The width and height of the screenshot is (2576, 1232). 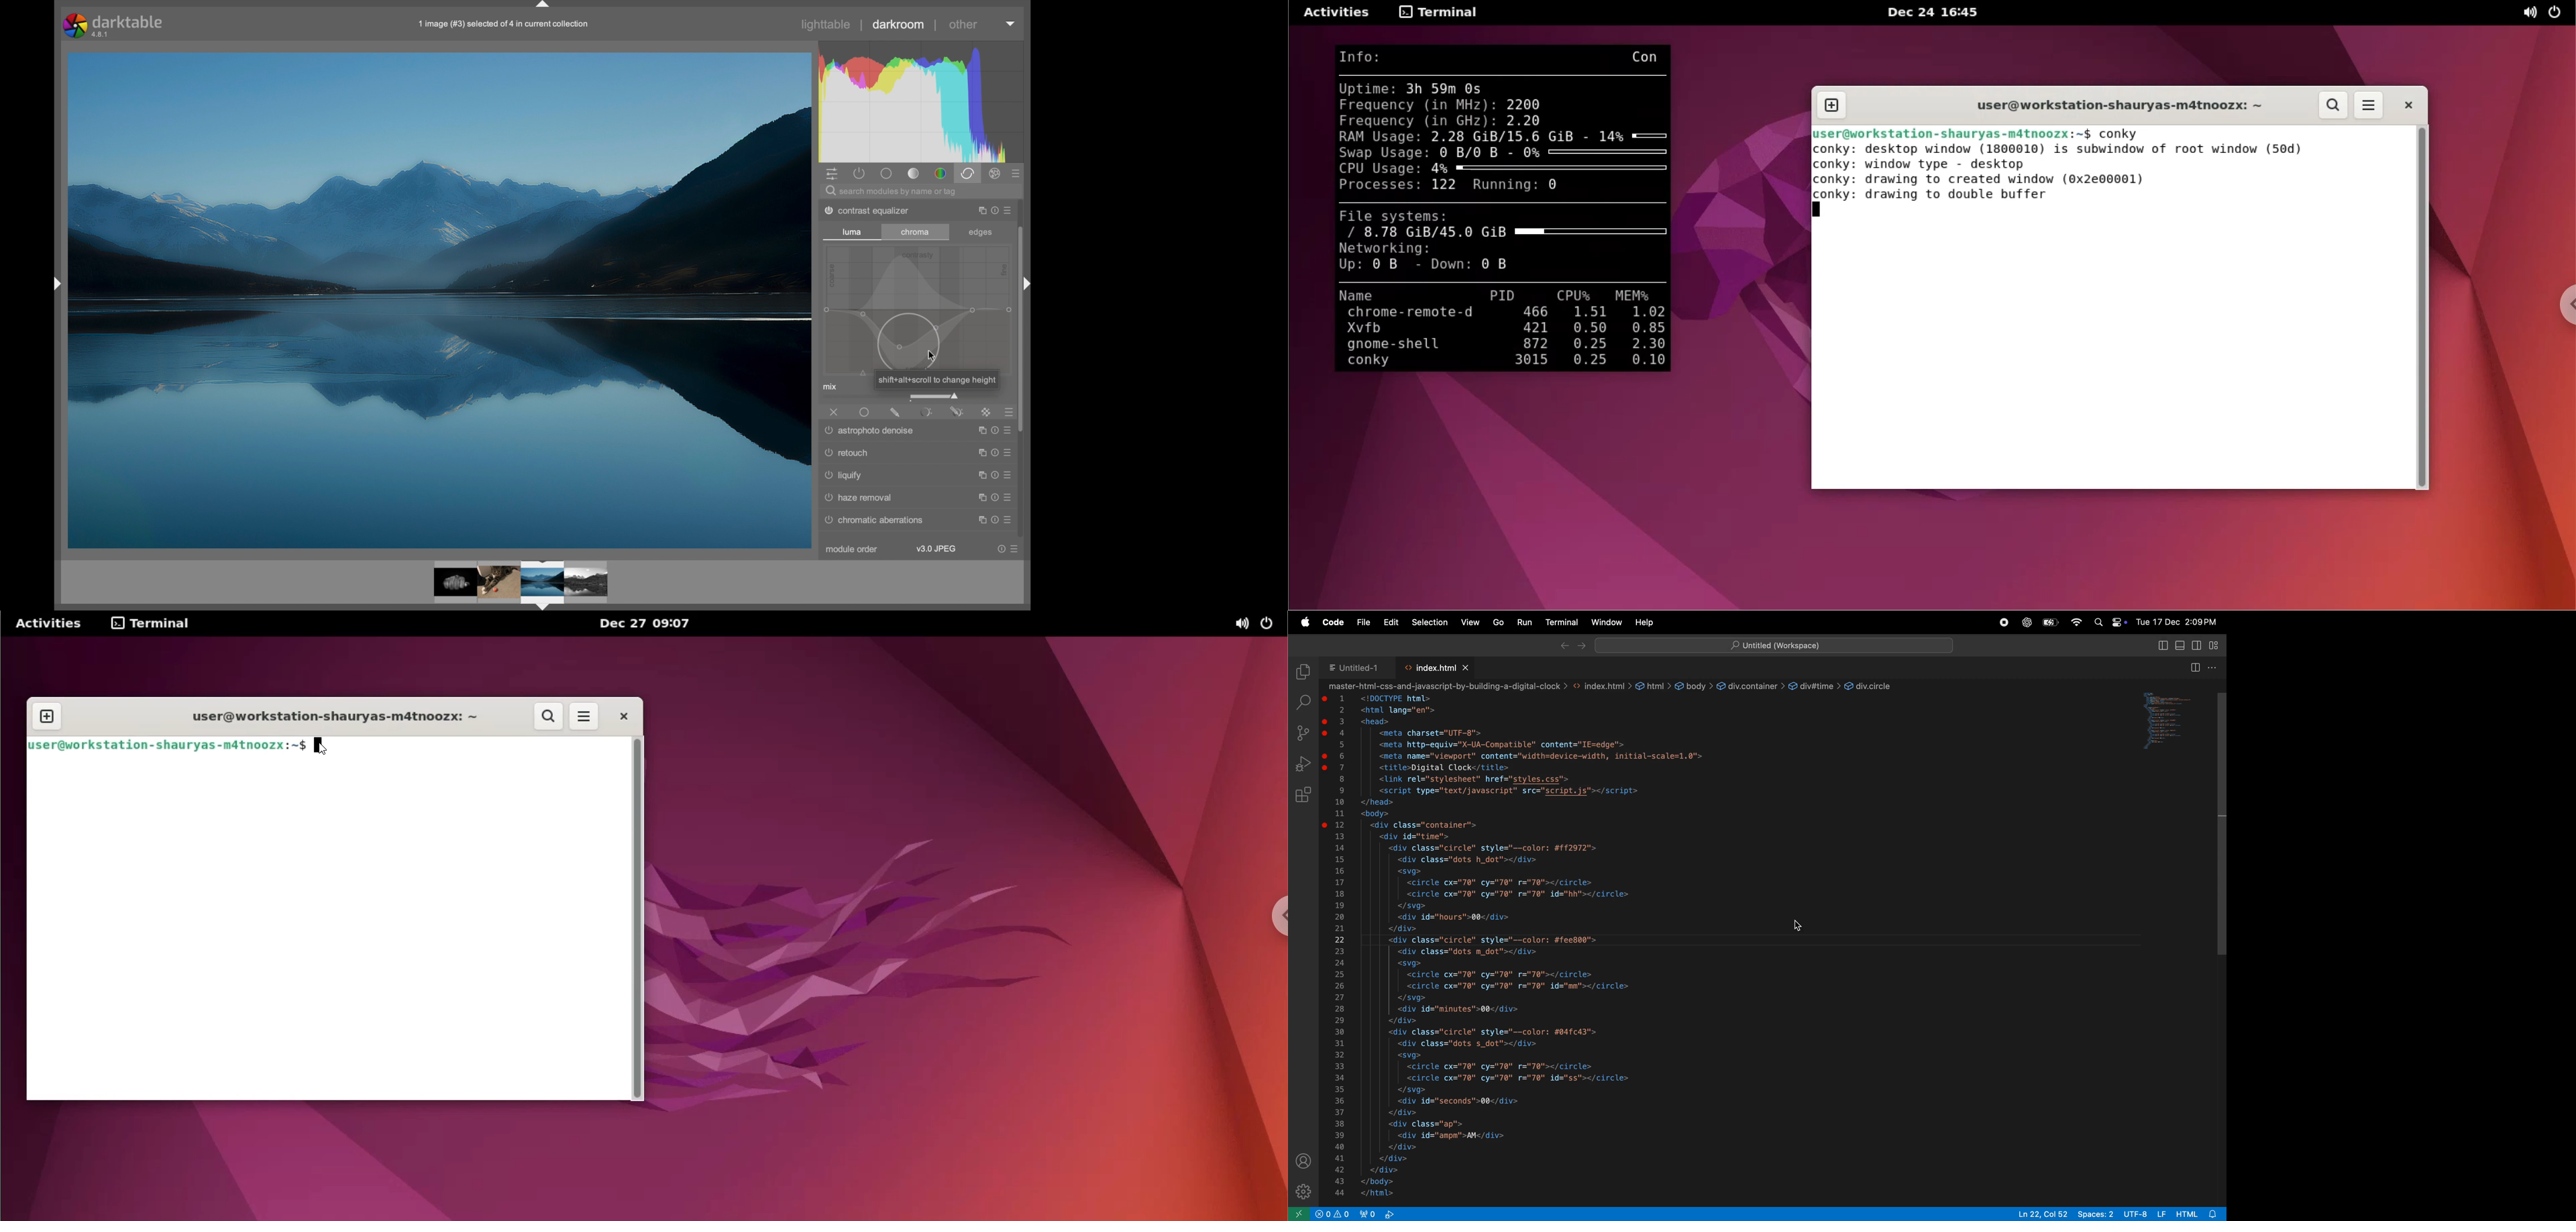 I want to click on chroma, so click(x=915, y=232).